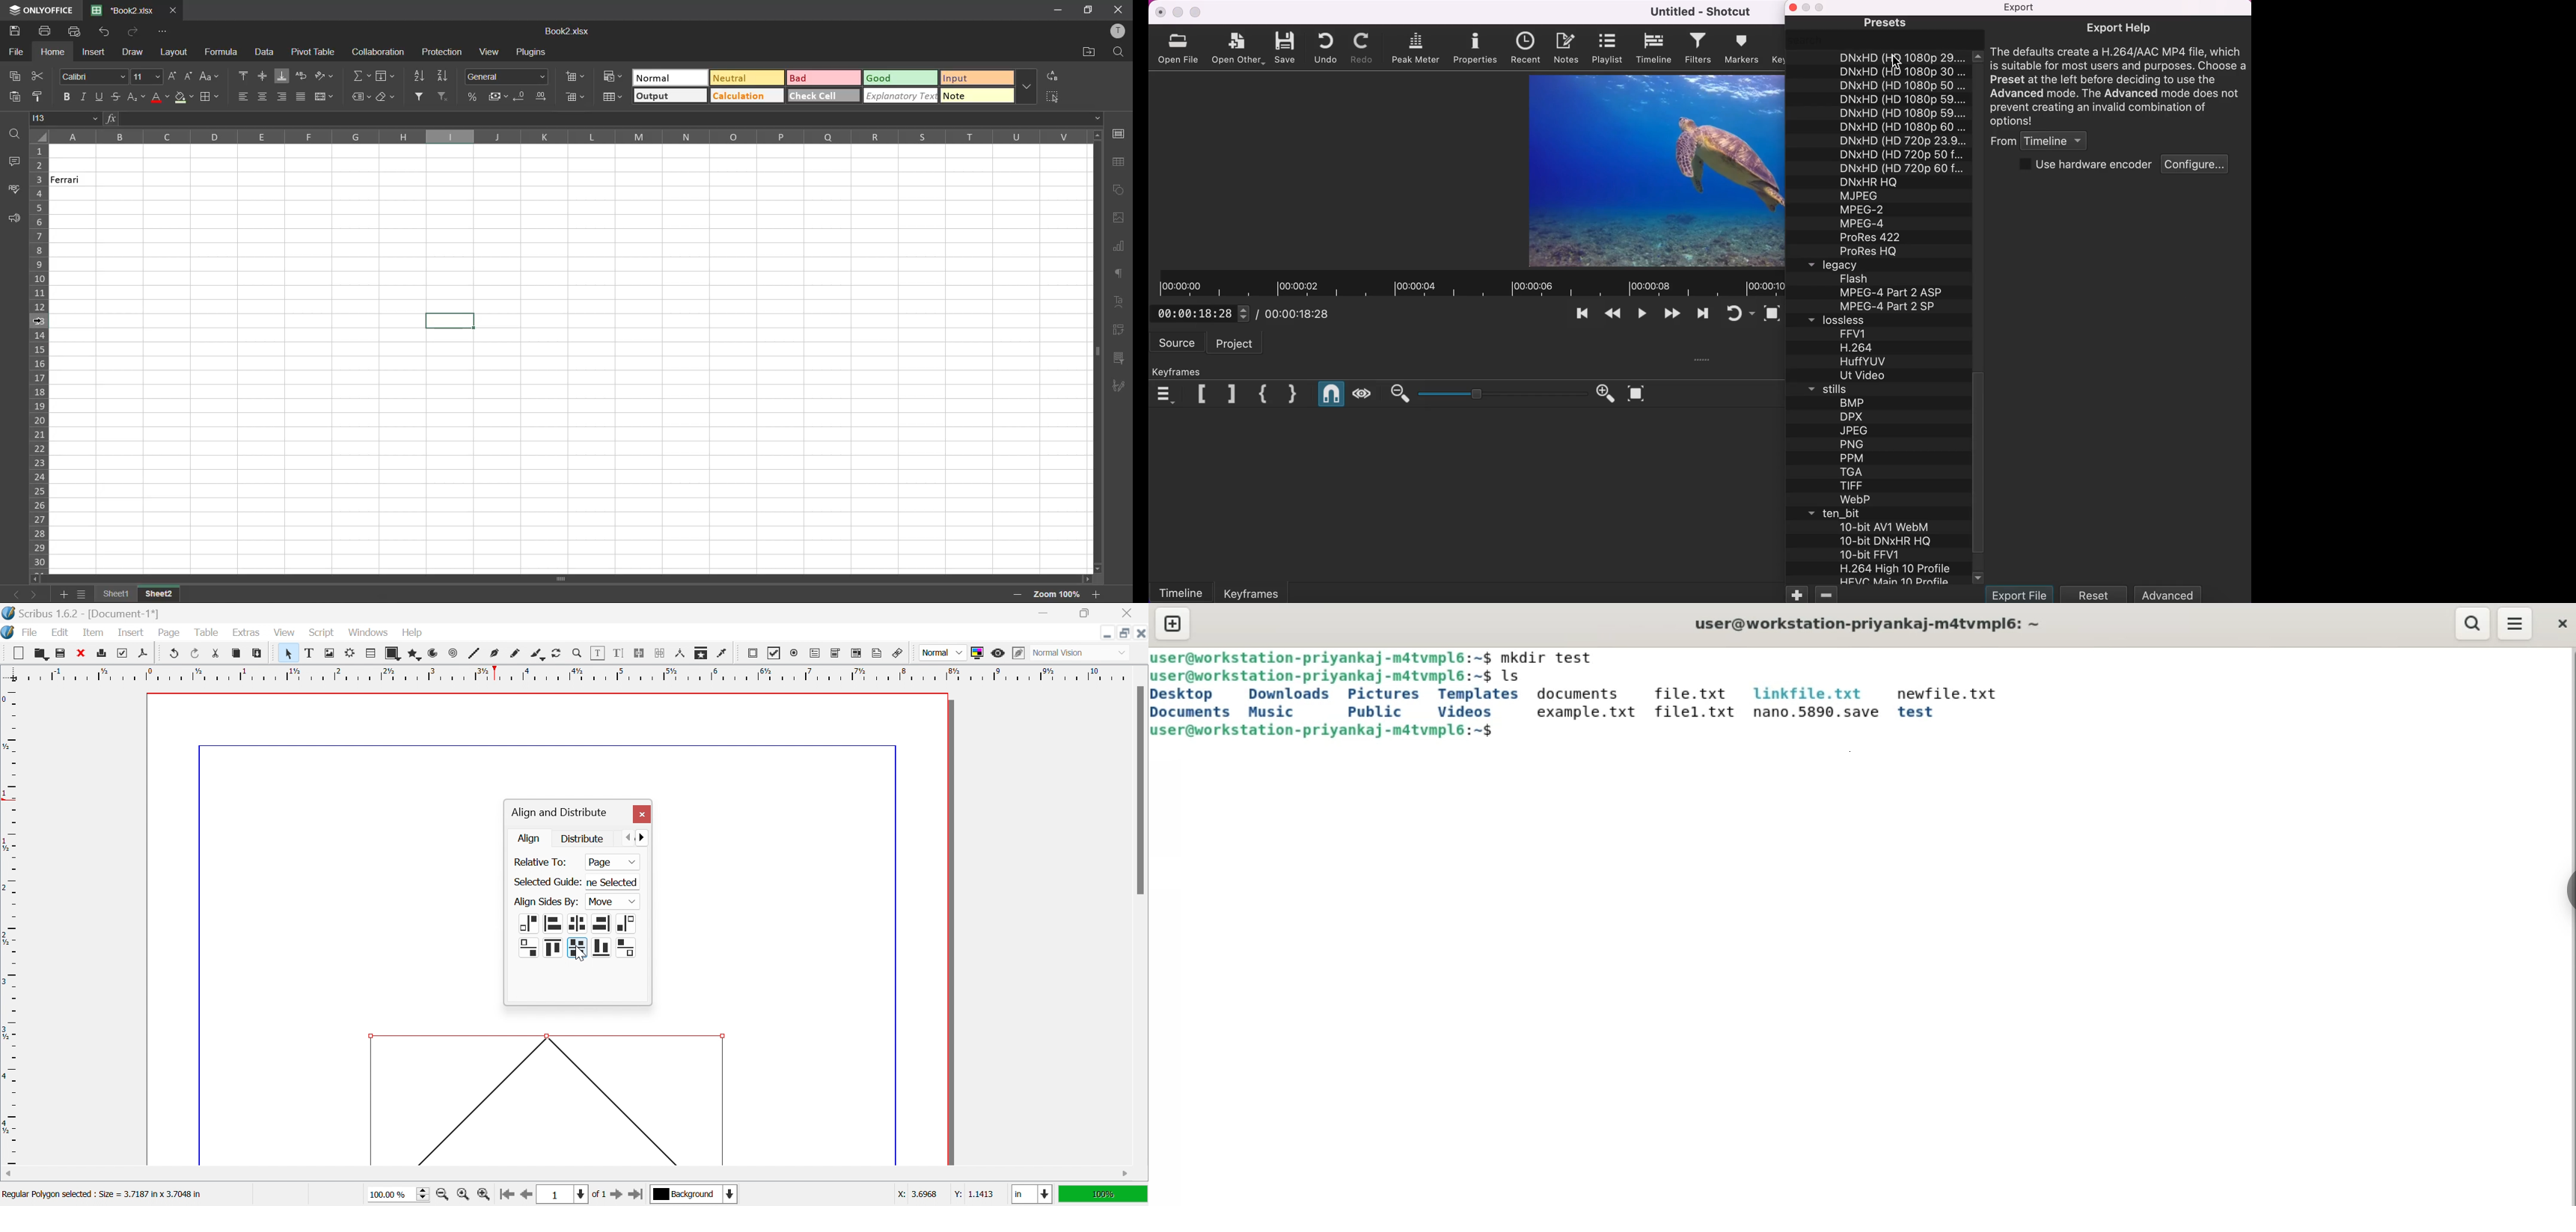 This screenshot has height=1232, width=2576. What do you see at coordinates (66, 97) in the screenshot?
I see `bold` at bounding box center [66, 97].